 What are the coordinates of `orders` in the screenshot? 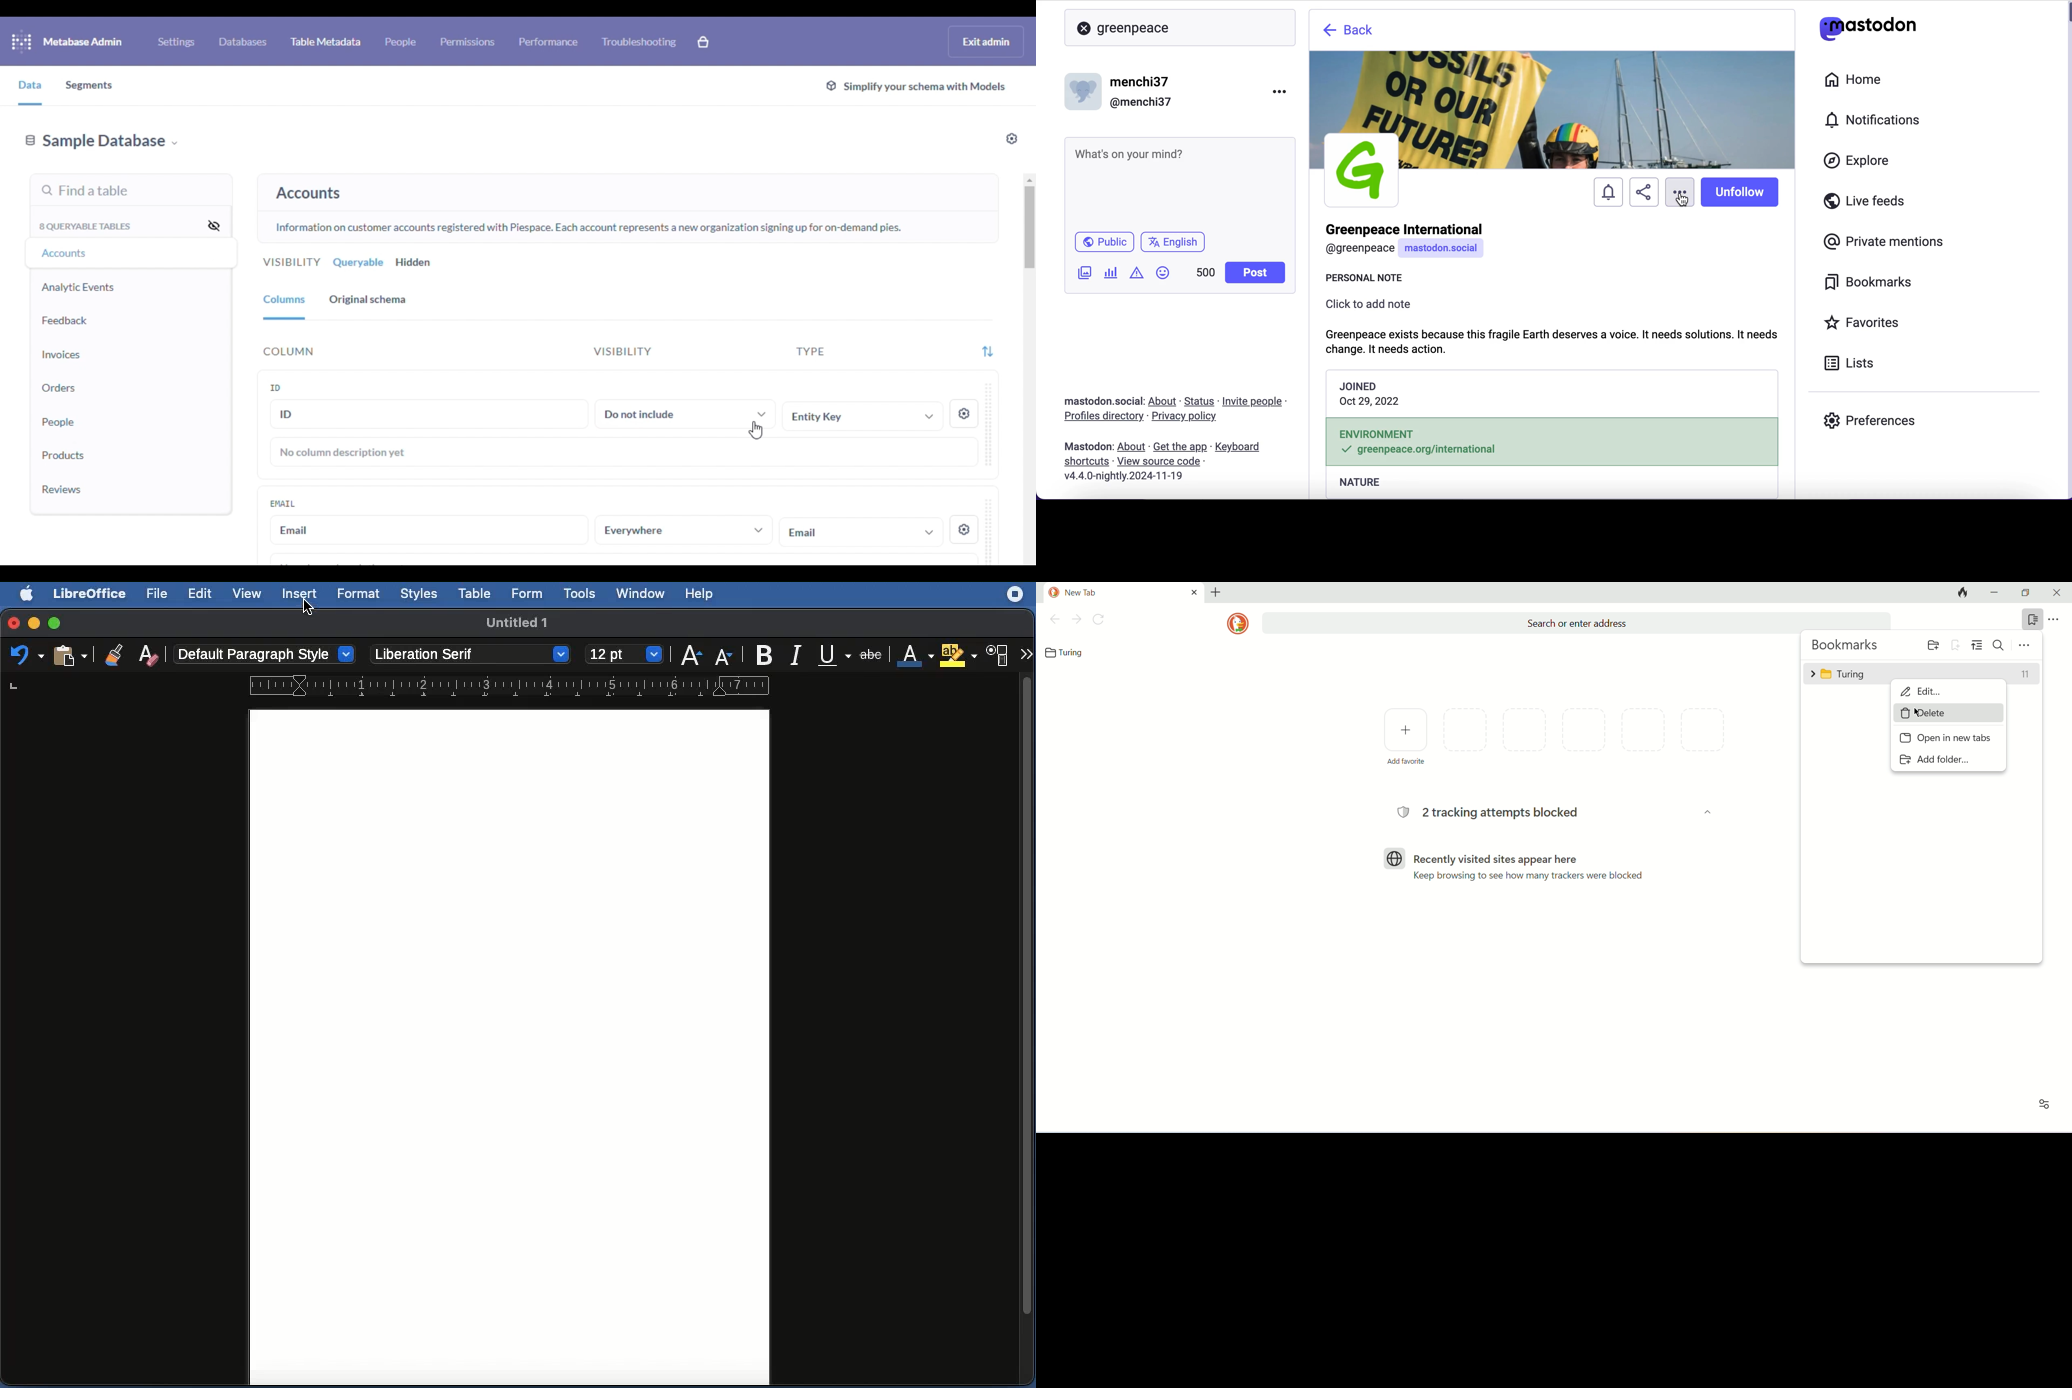 It's located at (59, 388).